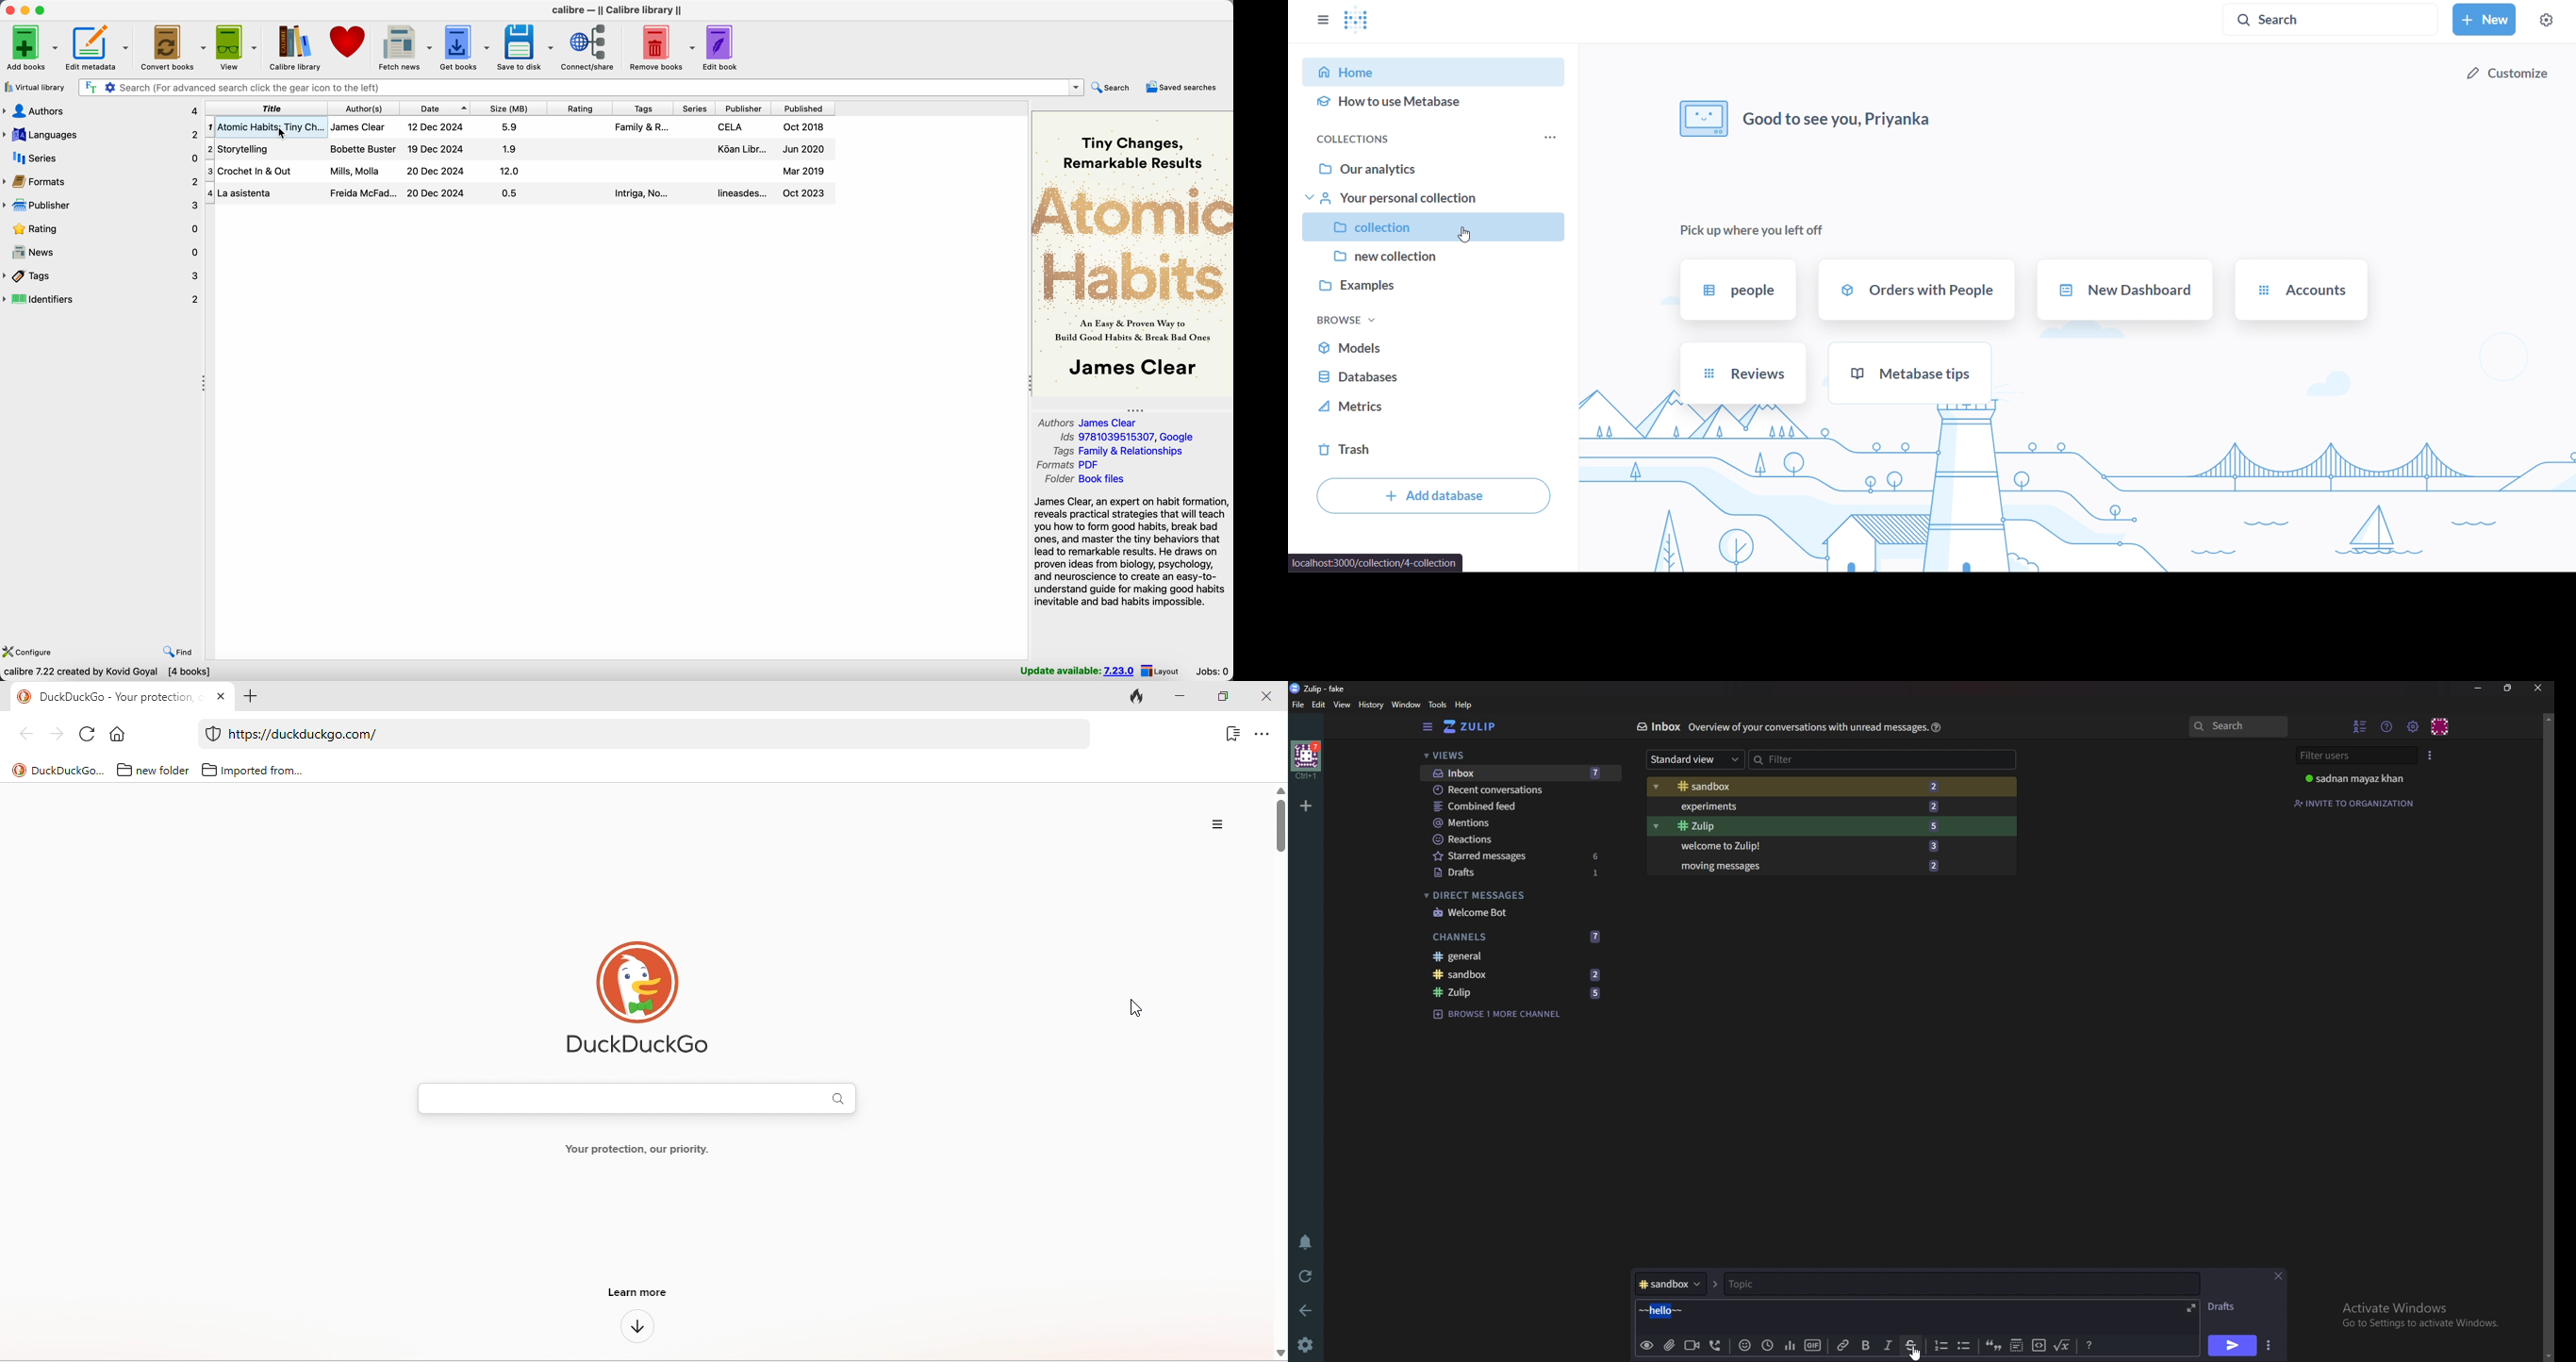 The height and width of the screenshot is (1372, 2576). What do you see at coordinates (1263, 735) in the screenshot?
I see `option` at bounding box center [1263, 735].